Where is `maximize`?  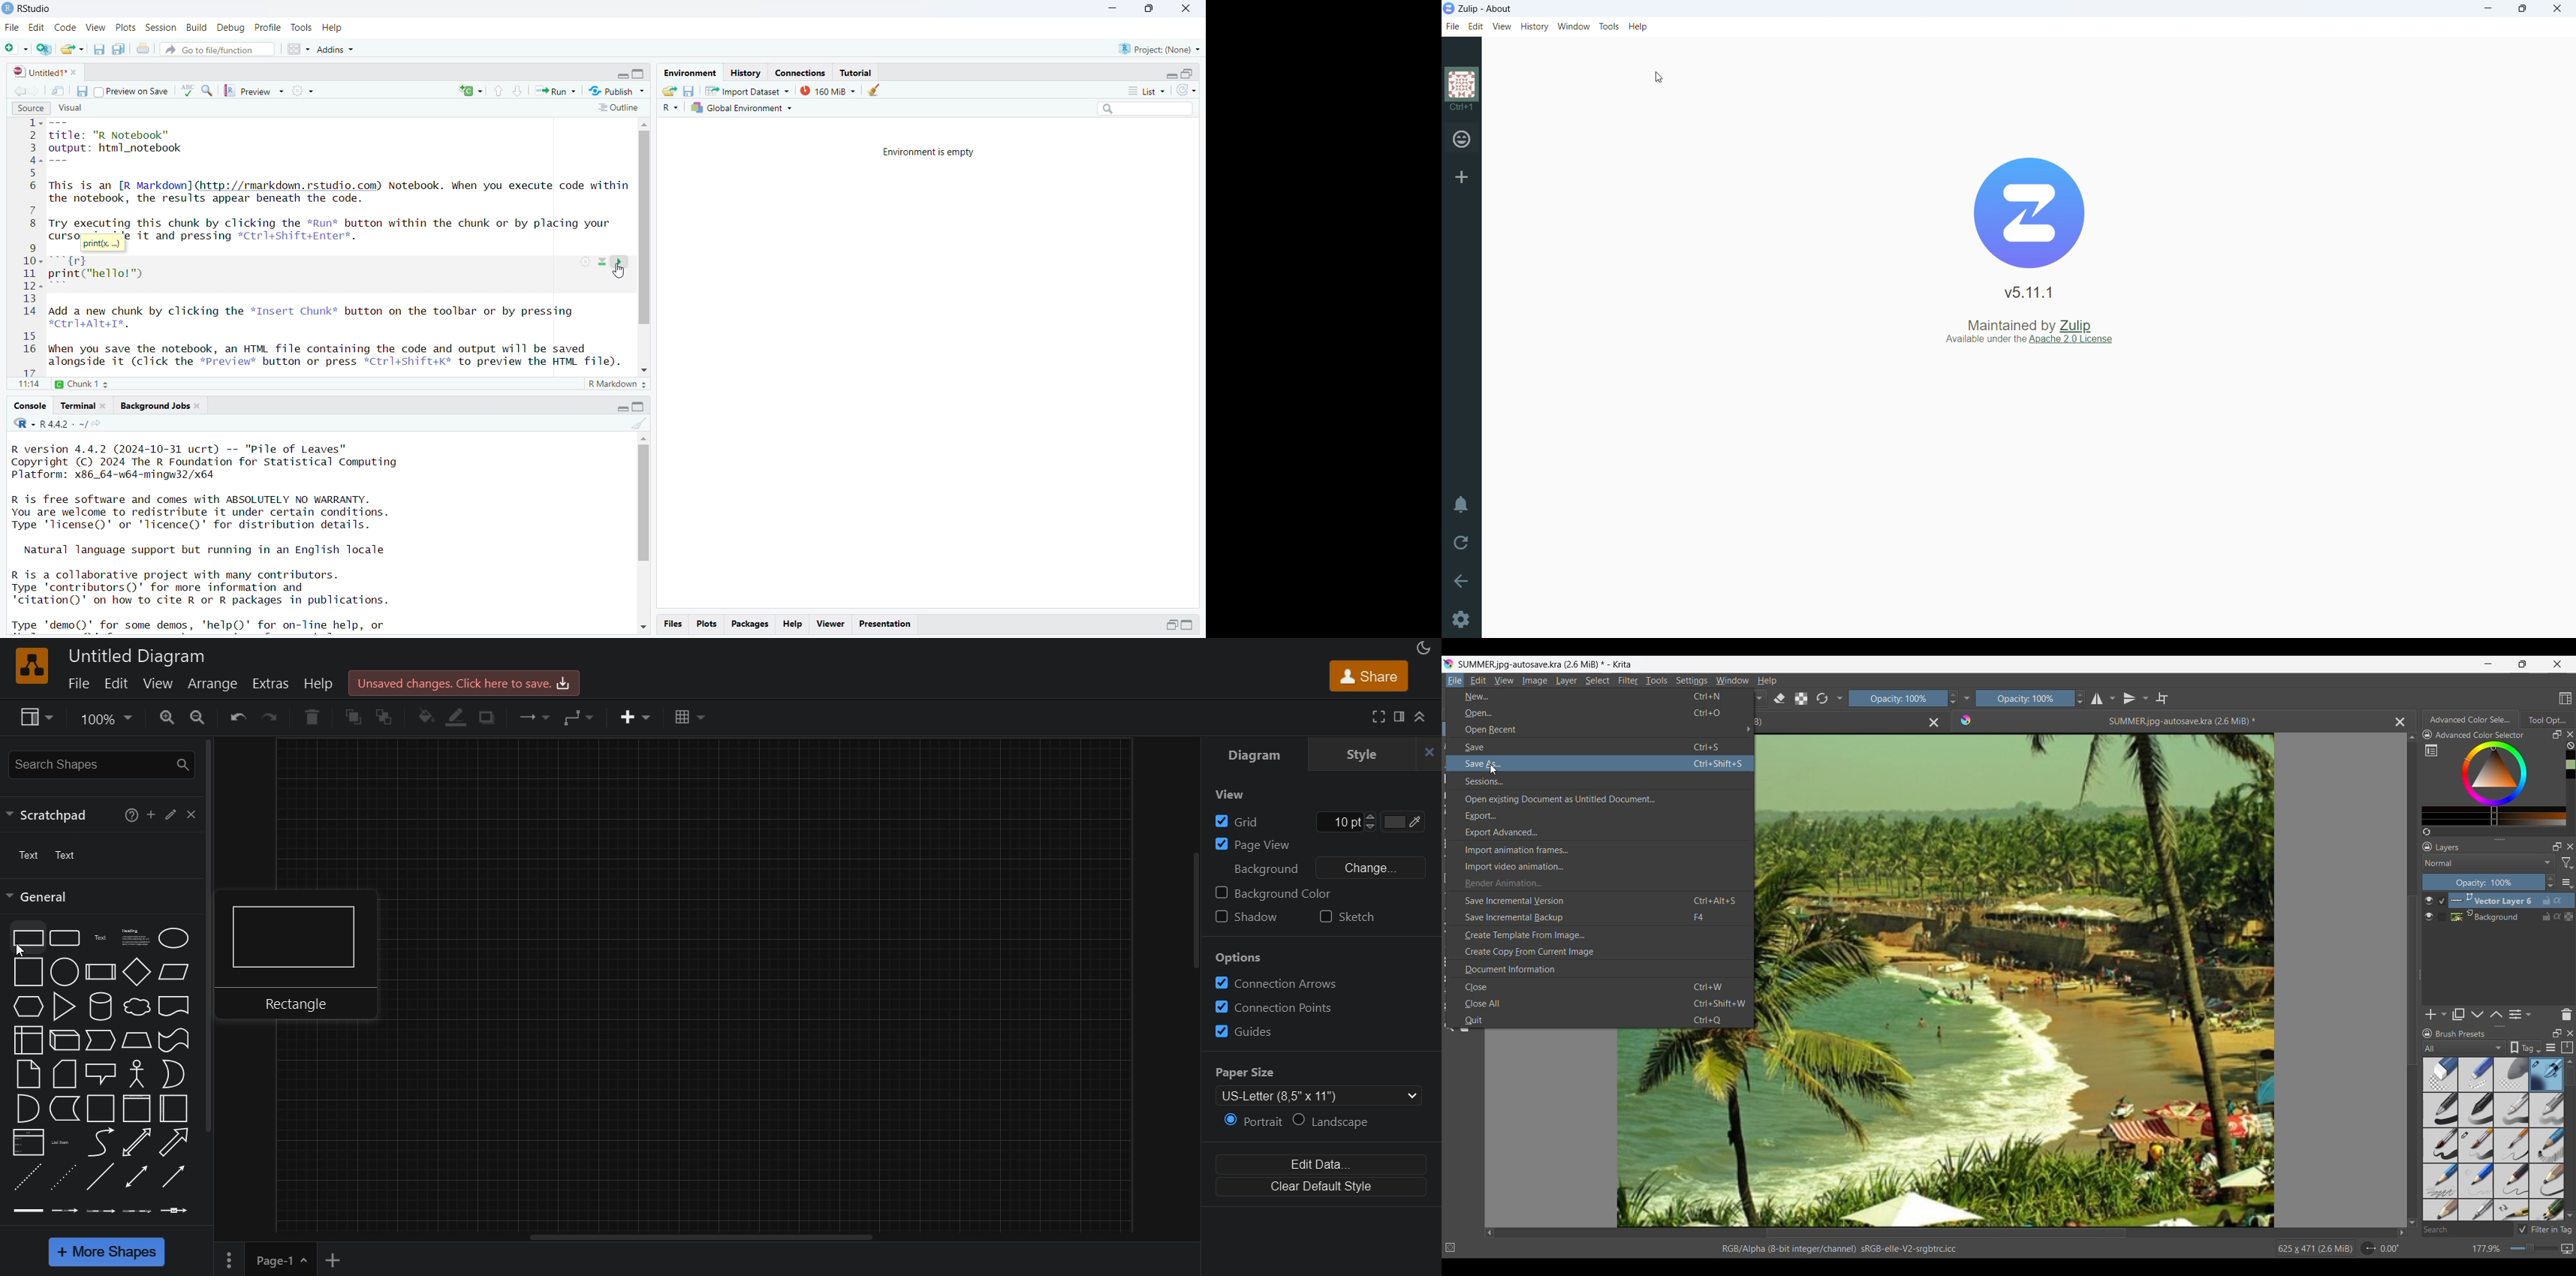 maximize is located at coordinates (1148, 9).